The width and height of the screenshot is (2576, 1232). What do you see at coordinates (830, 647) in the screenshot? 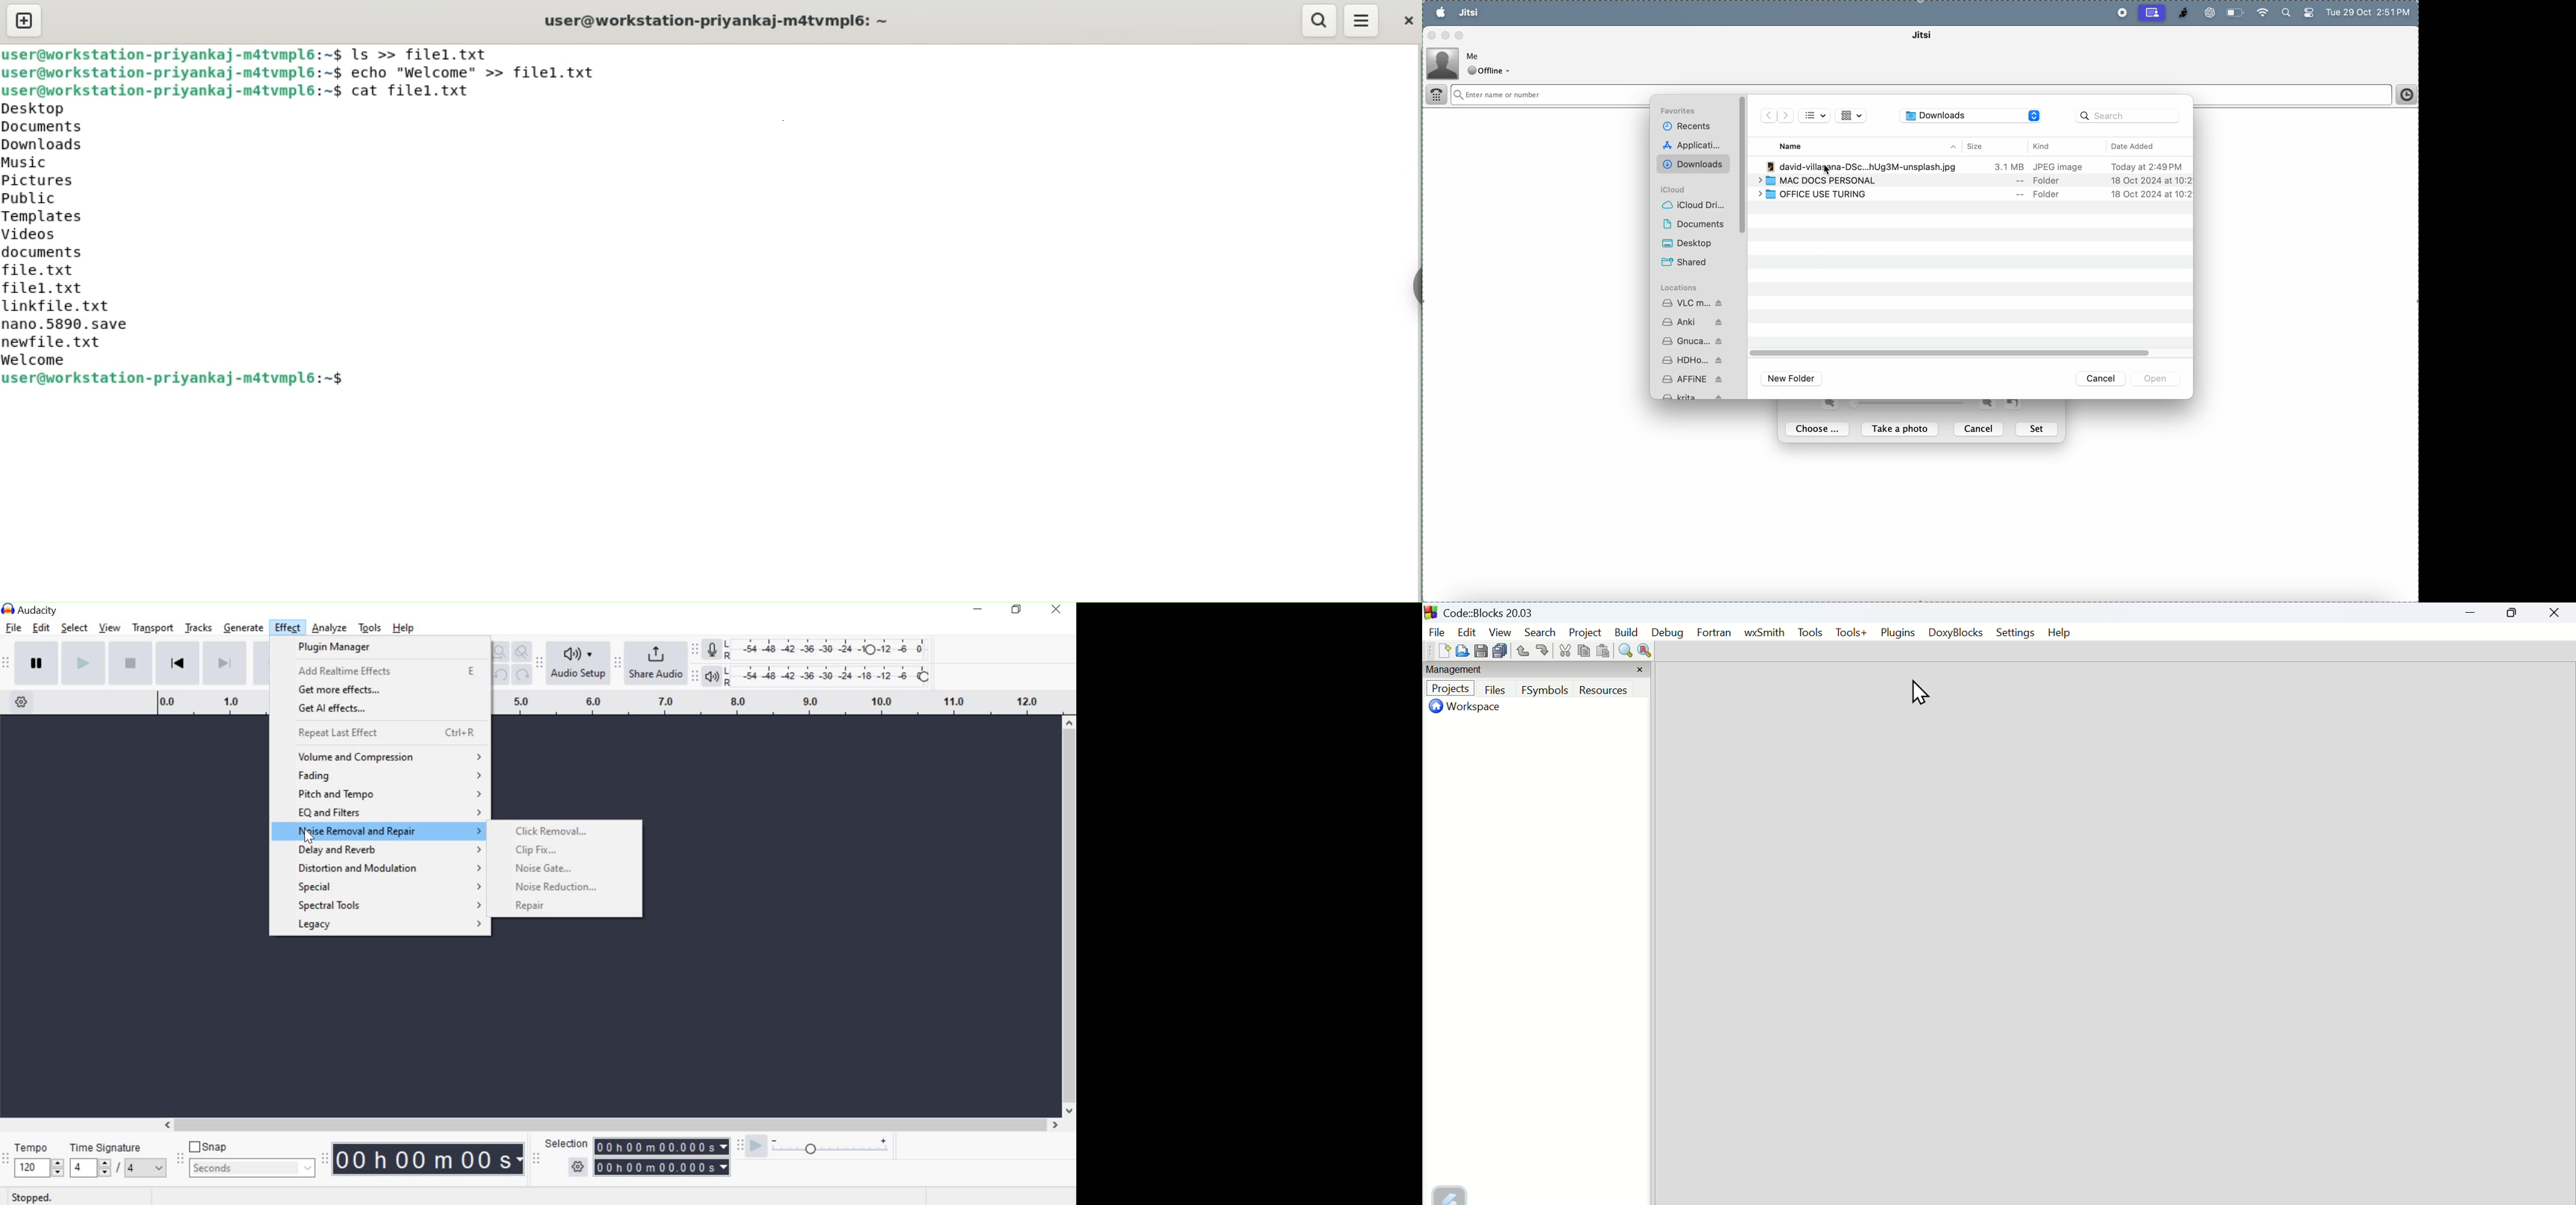
I see `Recording level` at bounding box center [830, 647].